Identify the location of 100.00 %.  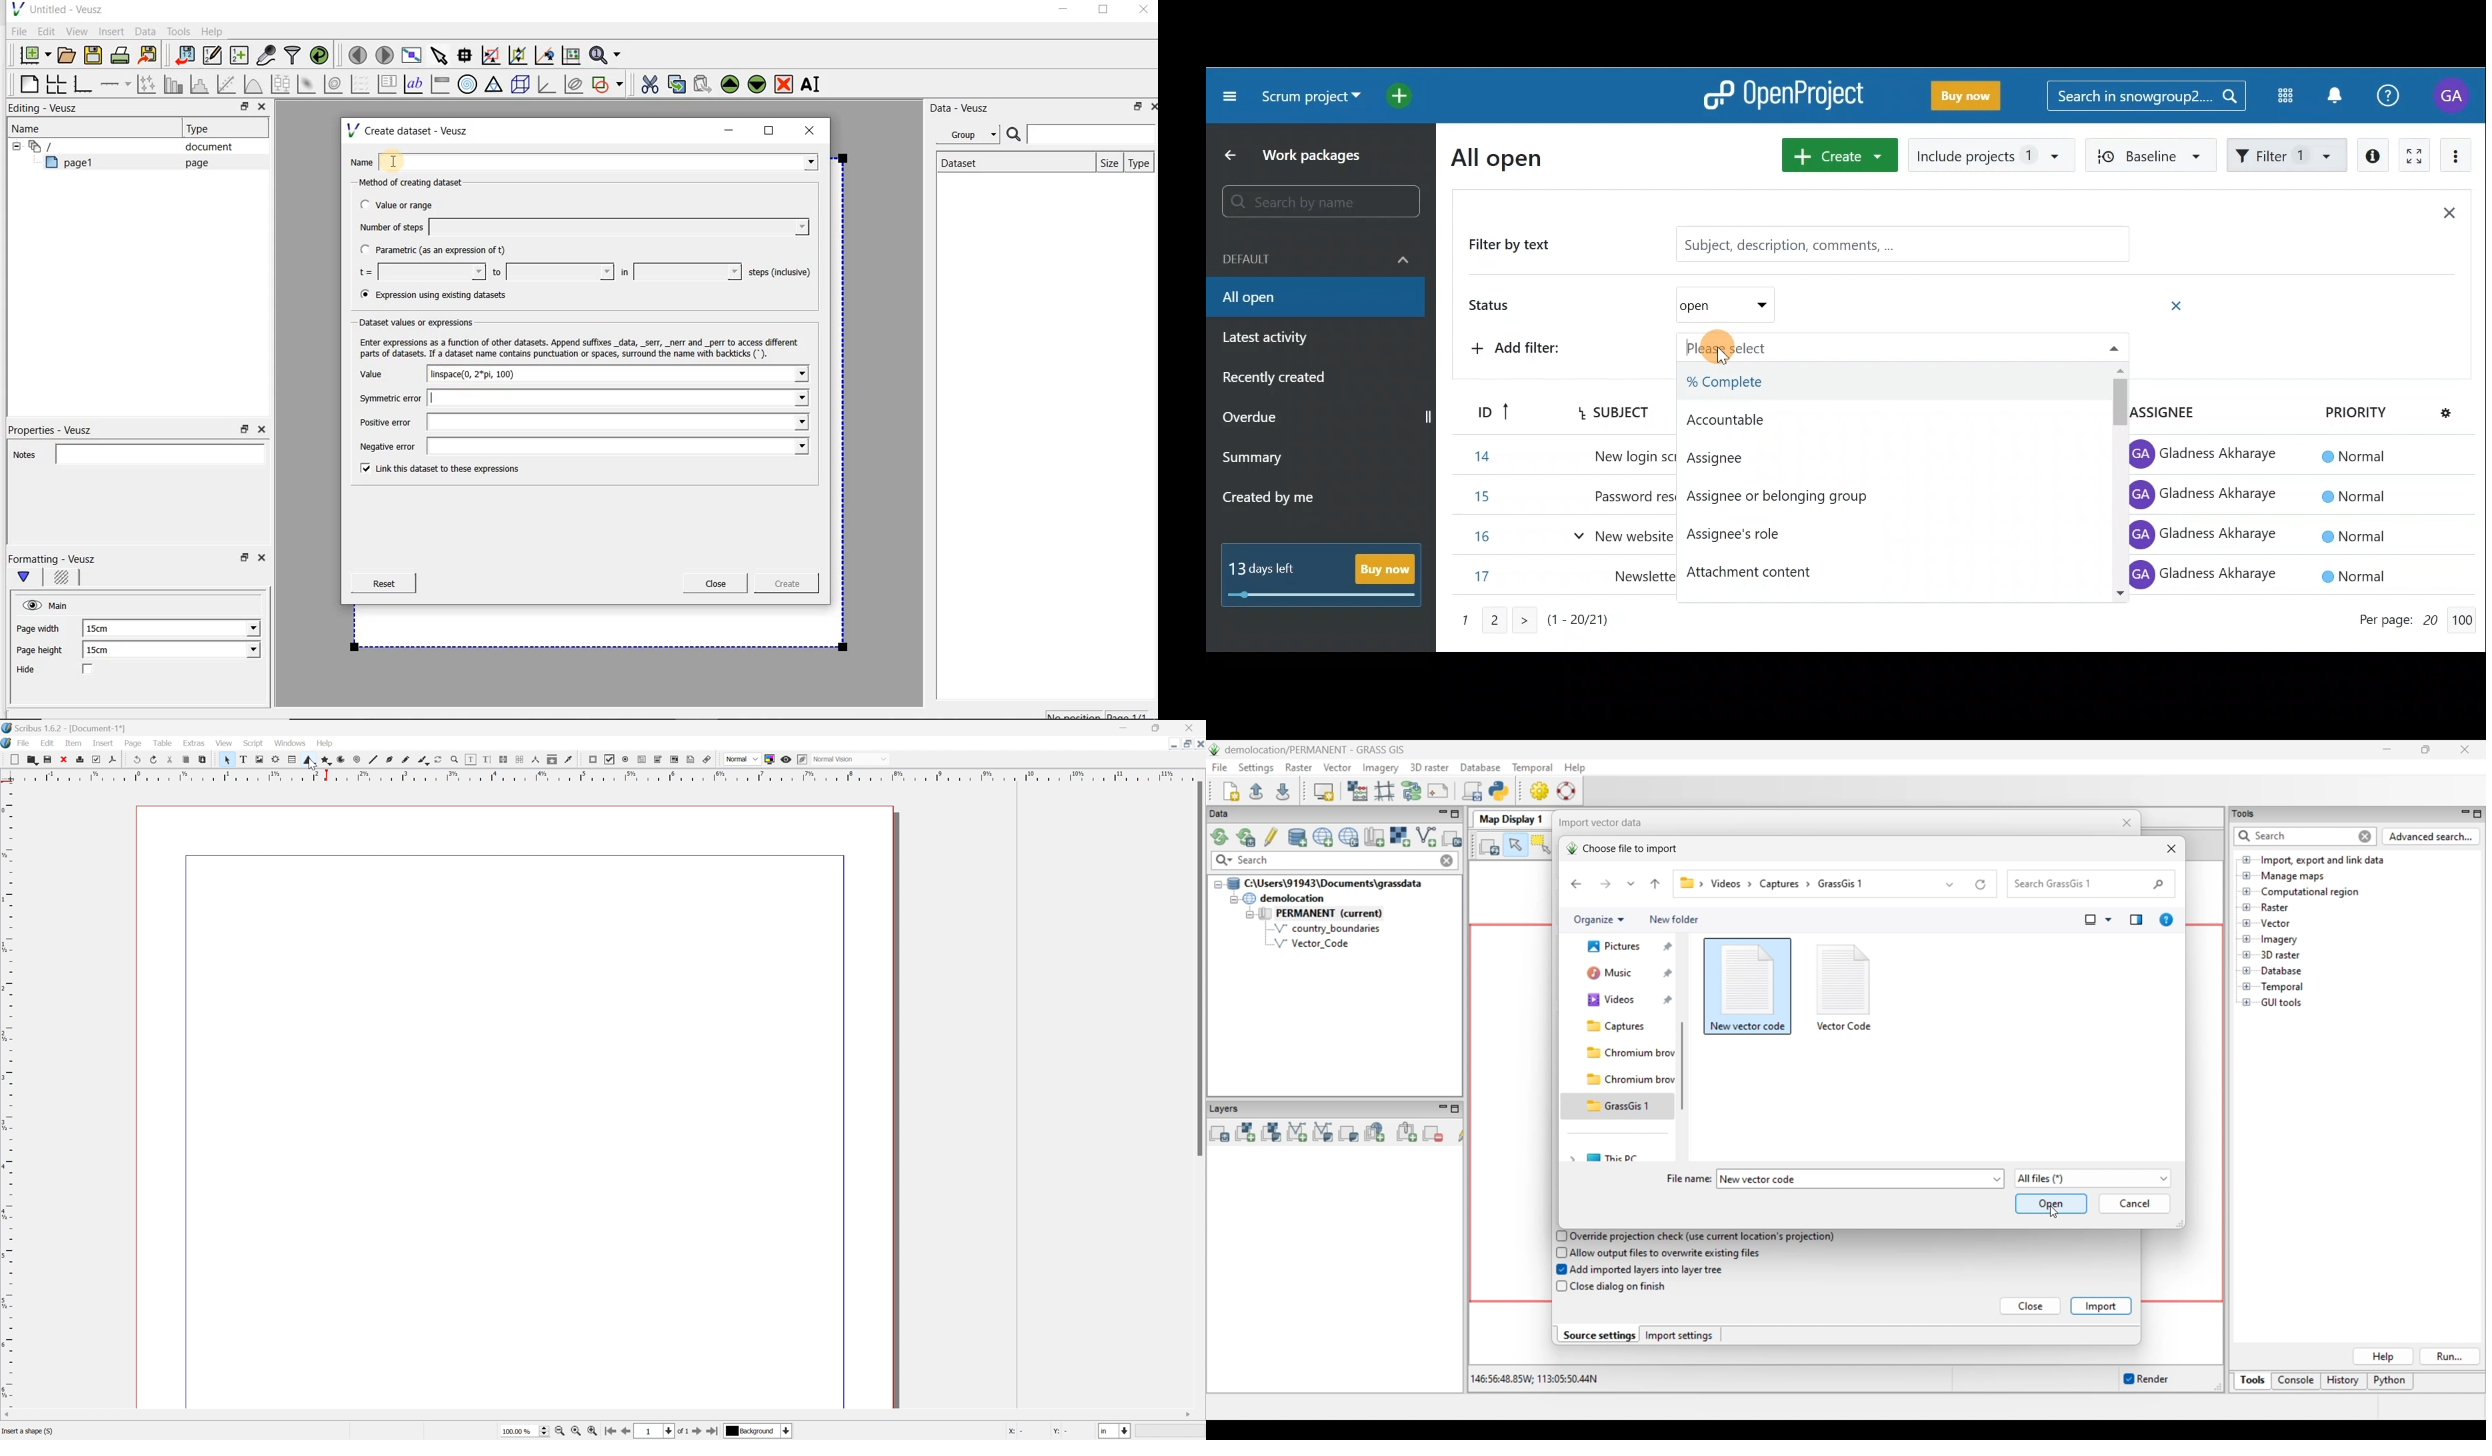
(519, 1432).